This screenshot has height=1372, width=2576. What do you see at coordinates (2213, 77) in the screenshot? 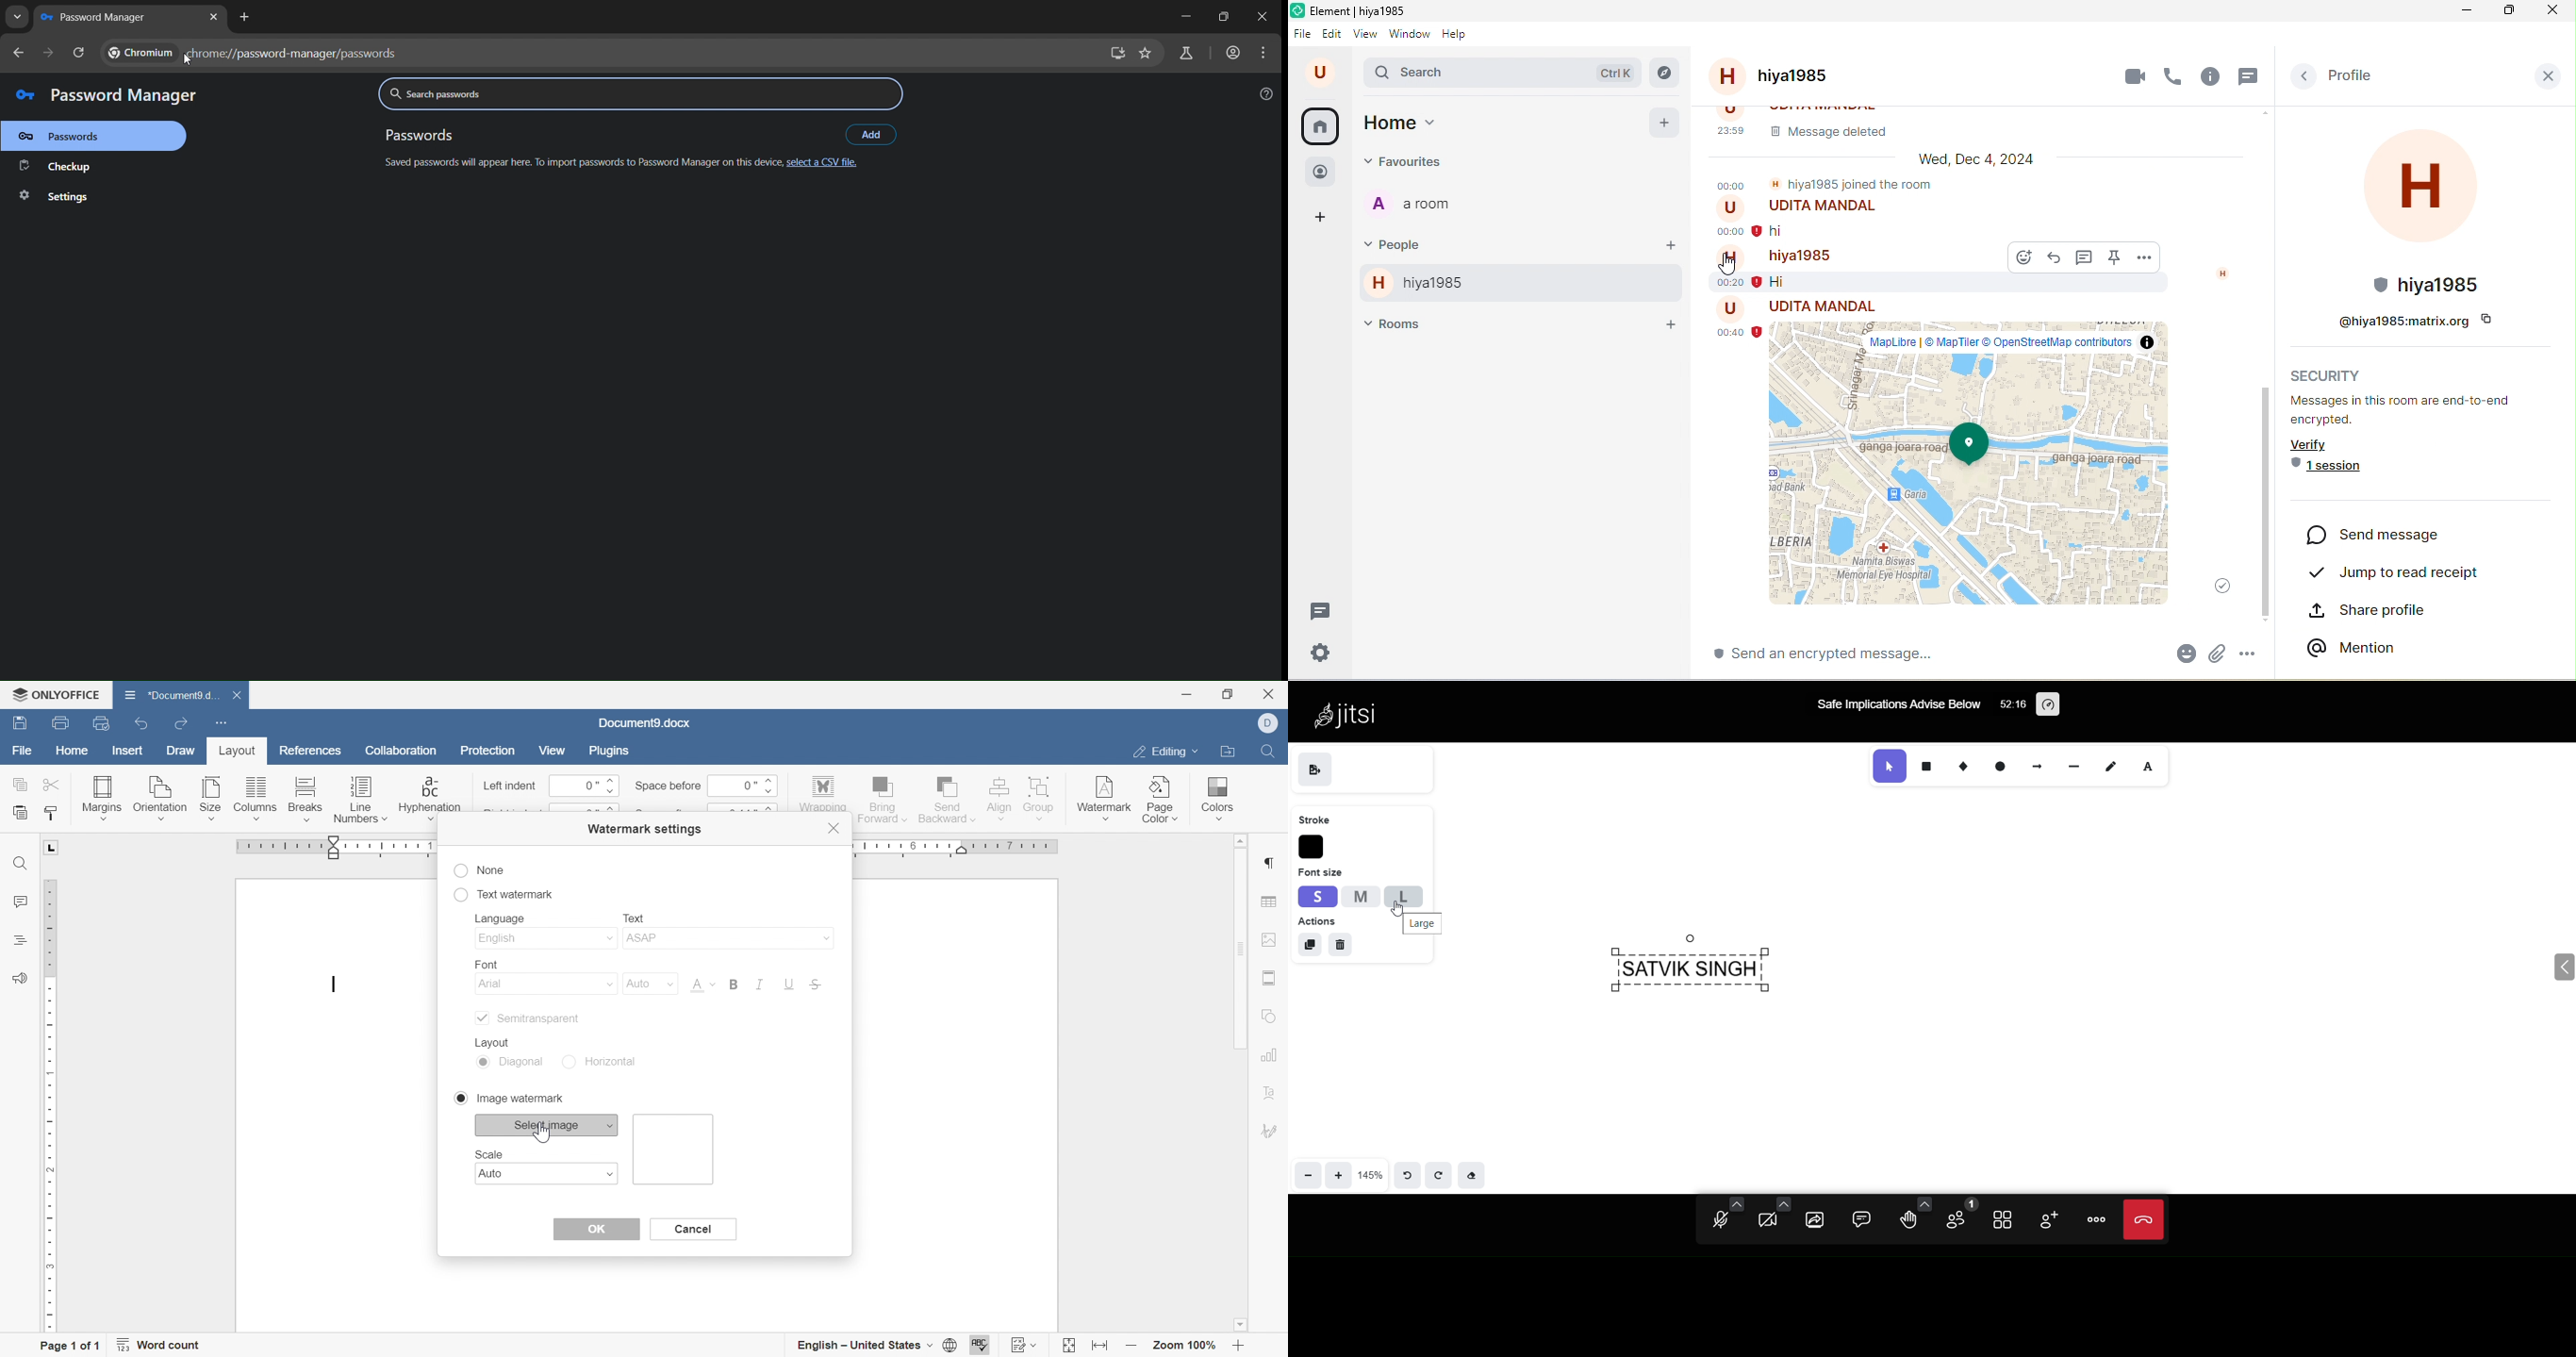
I see `room info` at bounding box center [2213, 77].